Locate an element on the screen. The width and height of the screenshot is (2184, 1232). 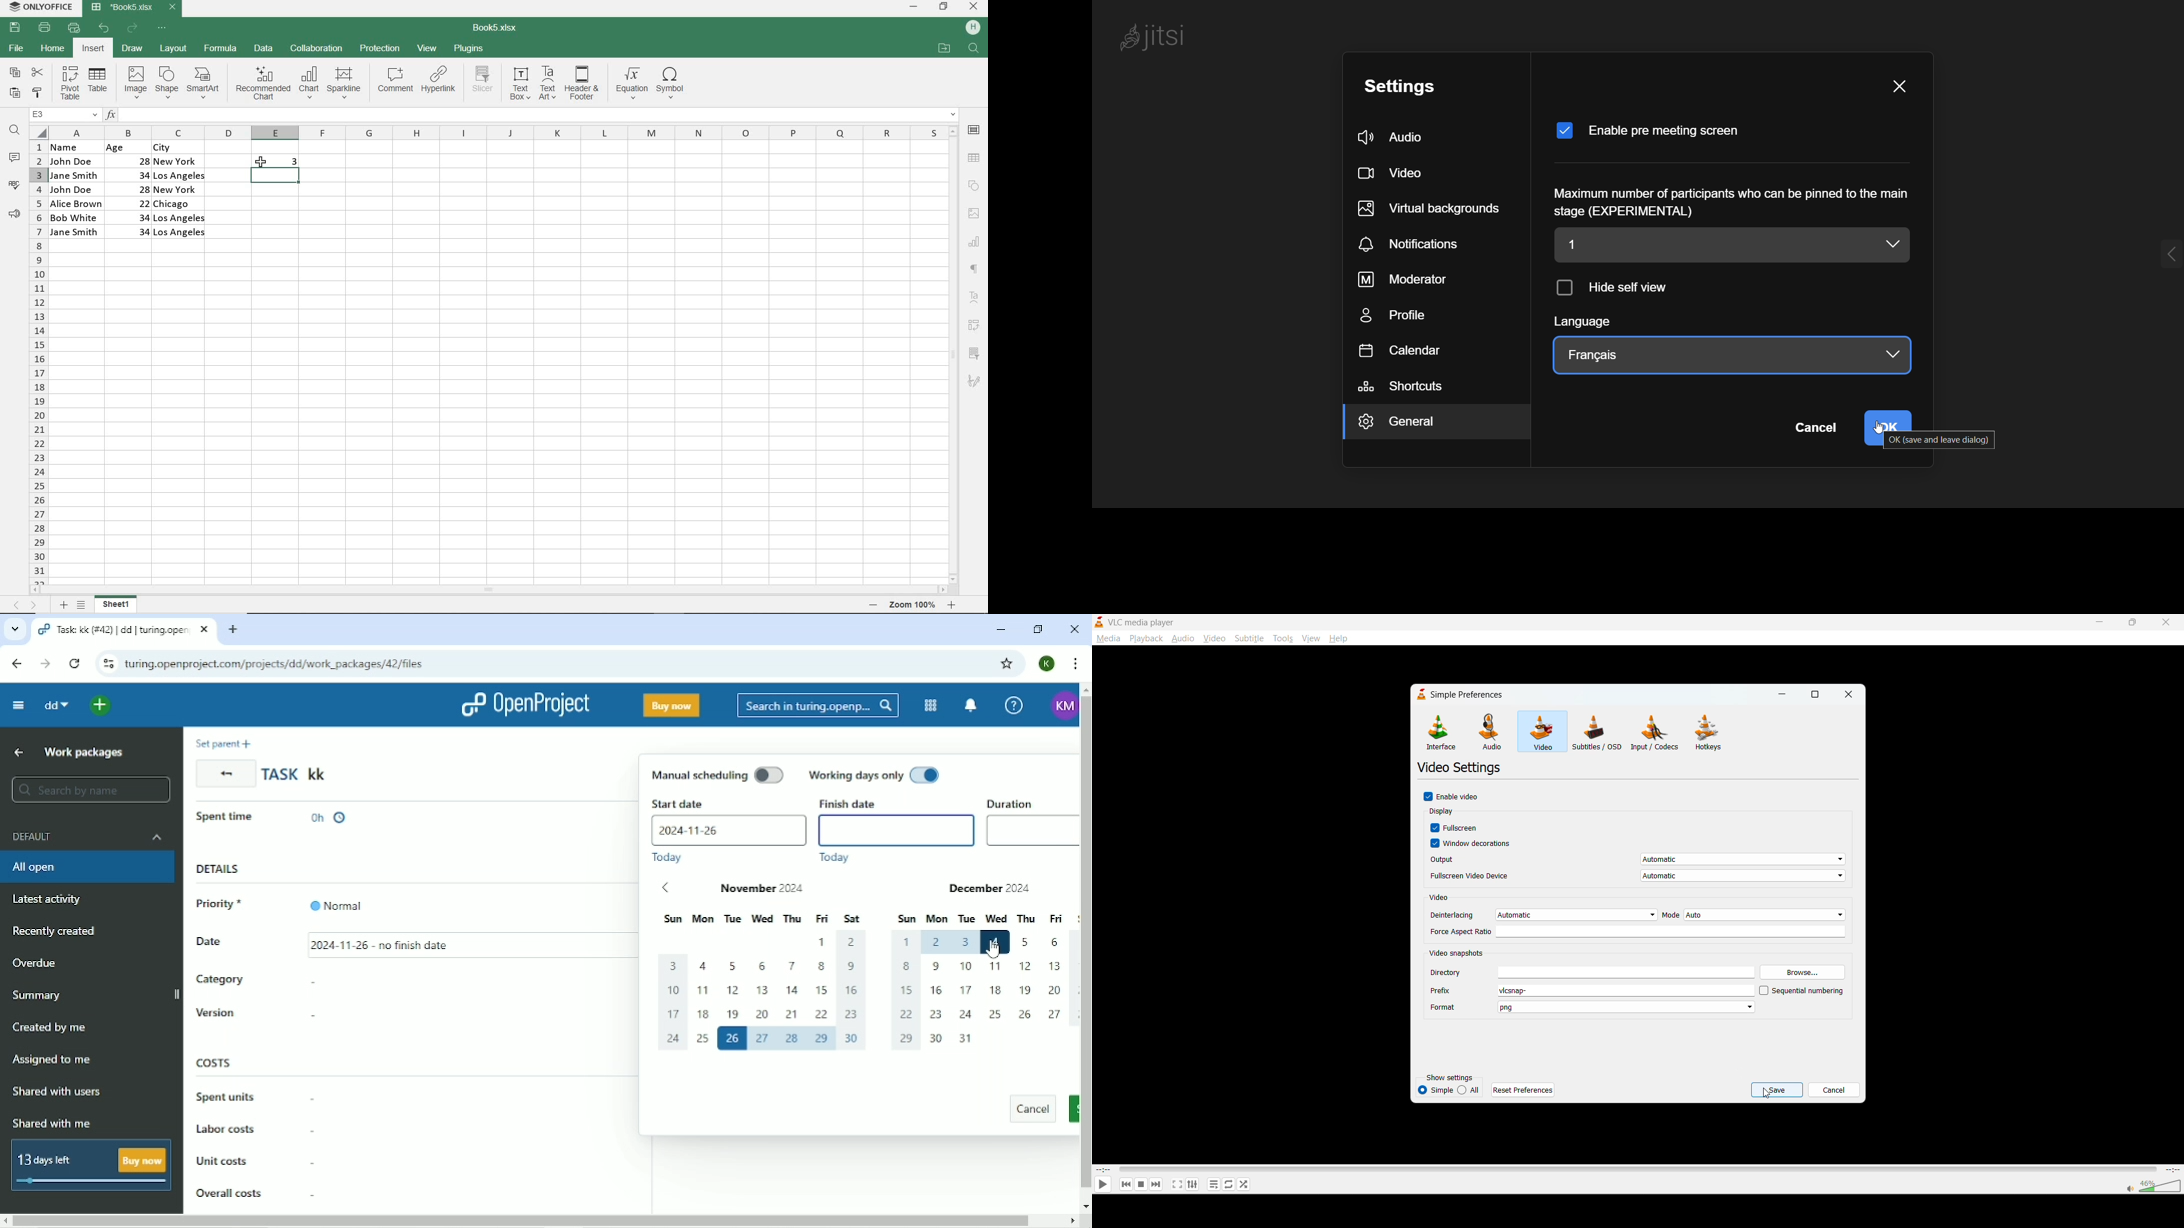
DOCUMENT NAME is located at coordinates (497, 29).